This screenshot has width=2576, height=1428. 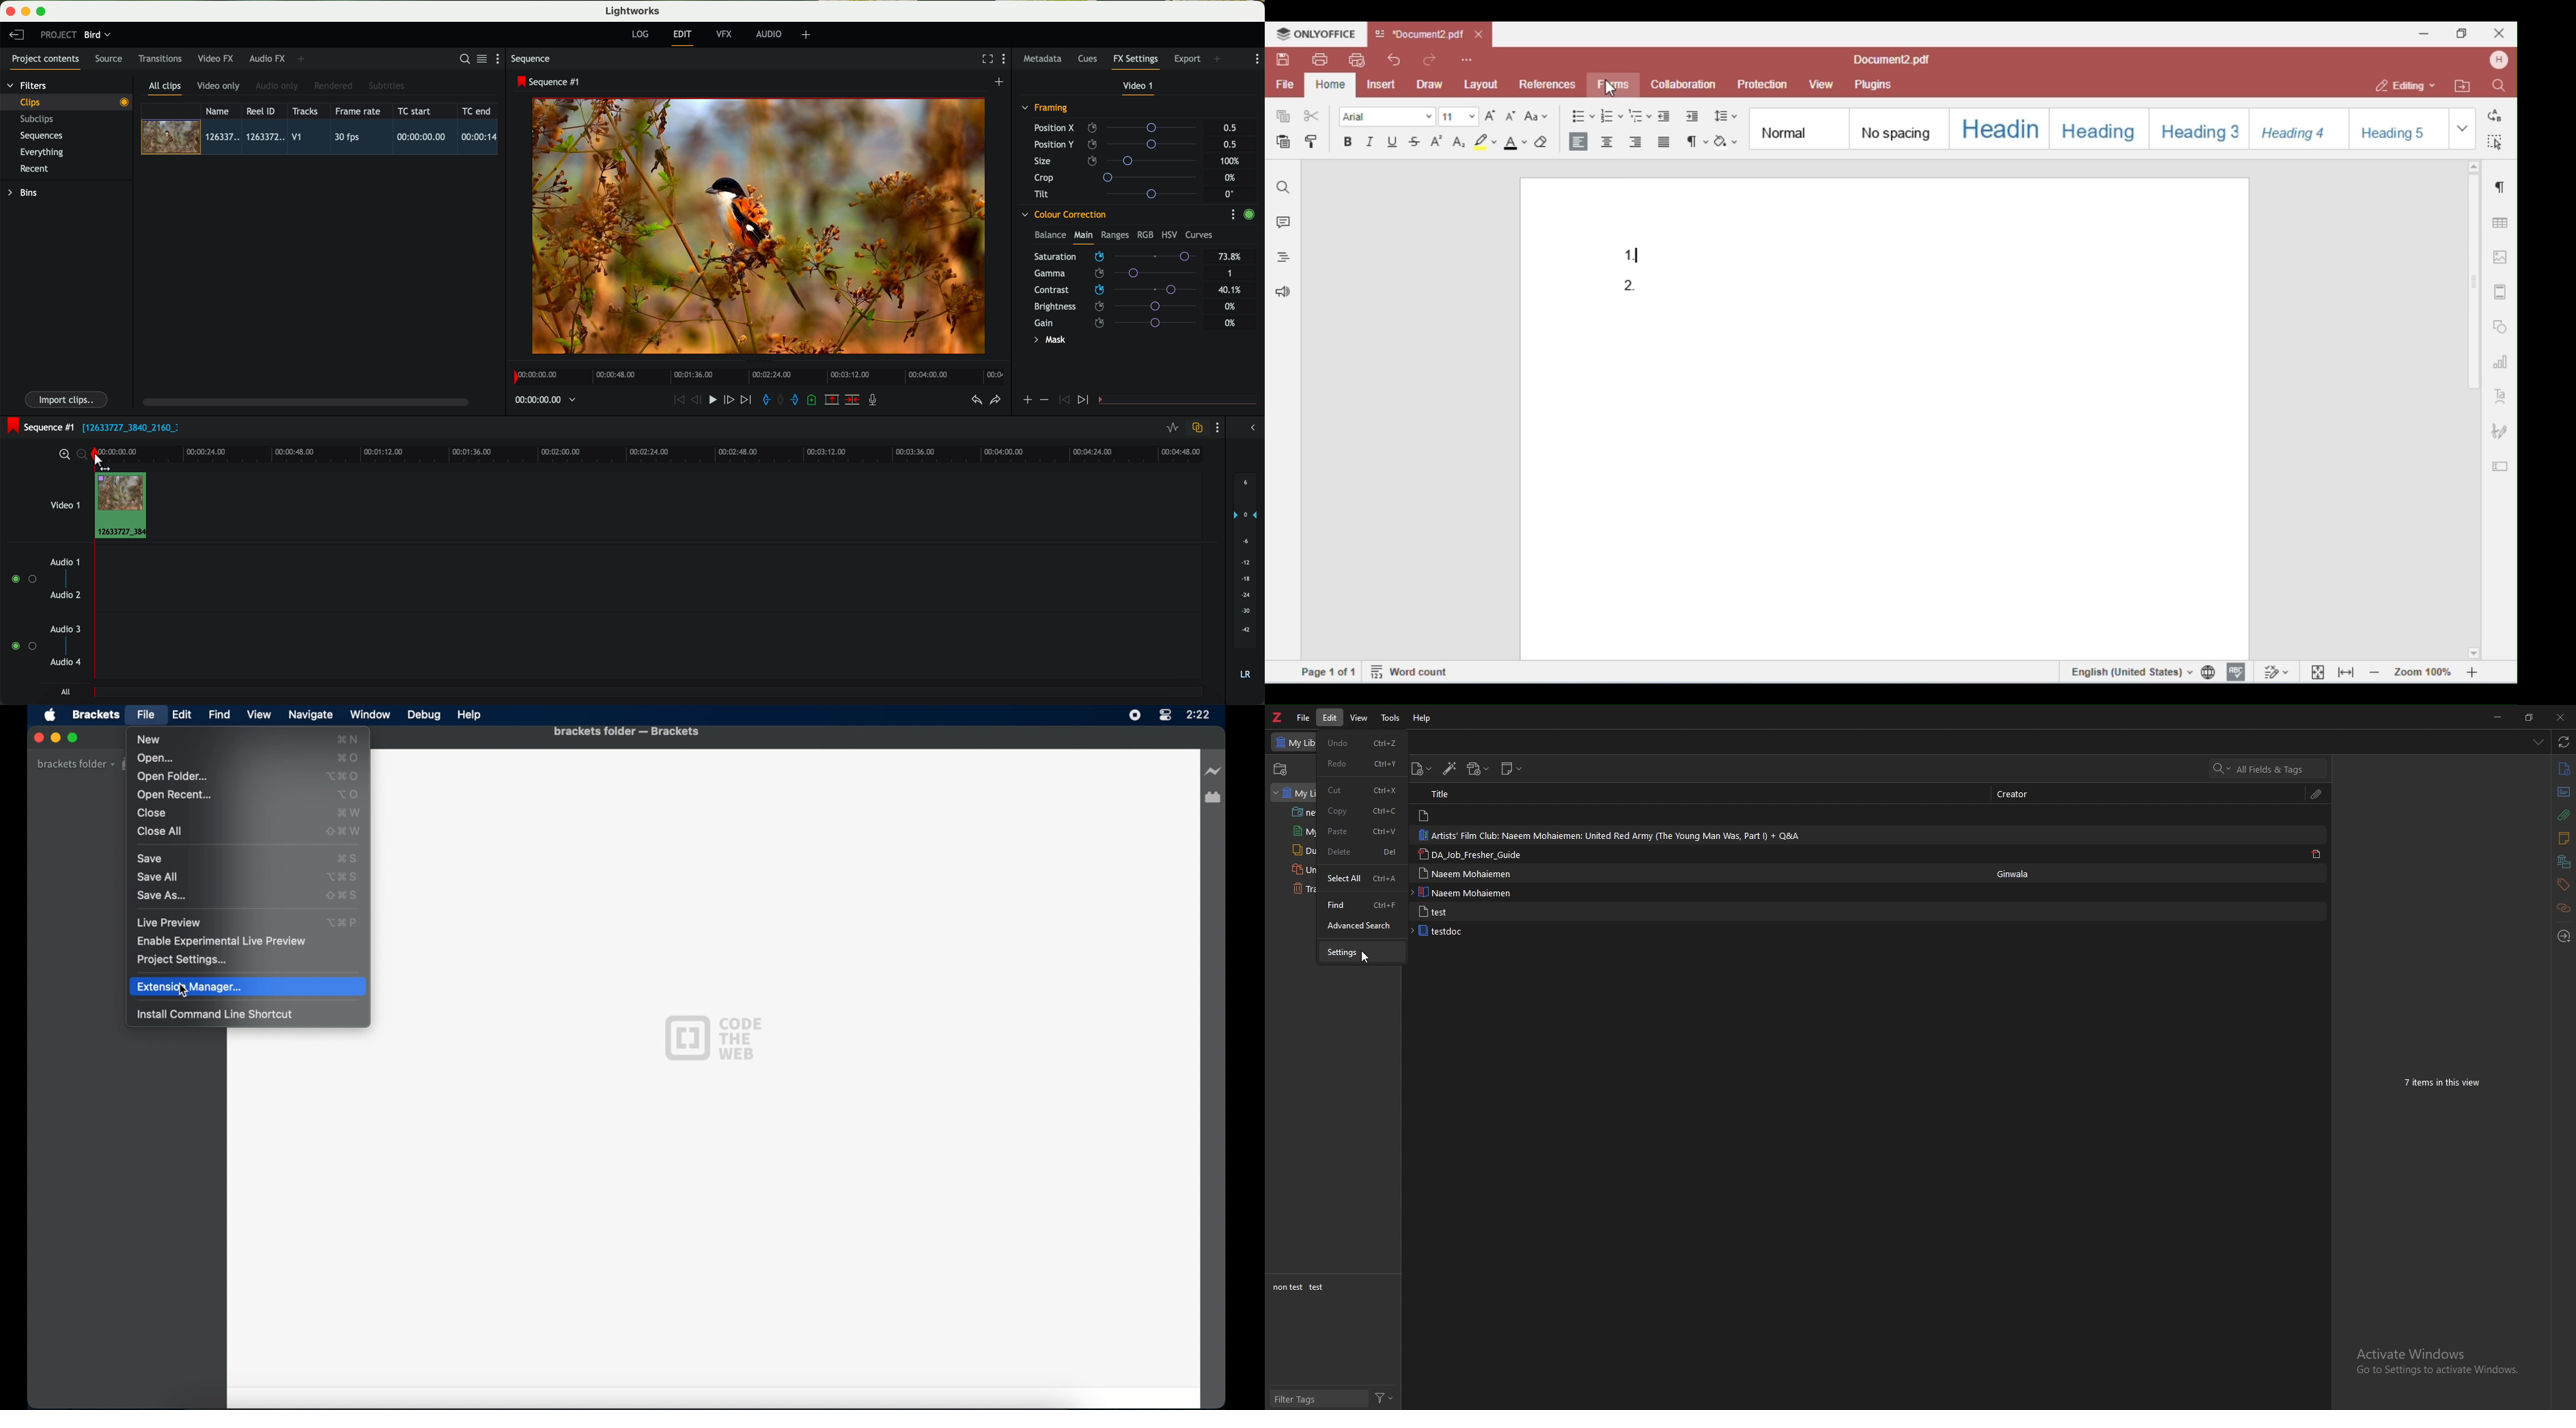 What do you see at coordinates (1362, 878) in the screenshot?
I see `select all` at bounding box center [1362, 878].